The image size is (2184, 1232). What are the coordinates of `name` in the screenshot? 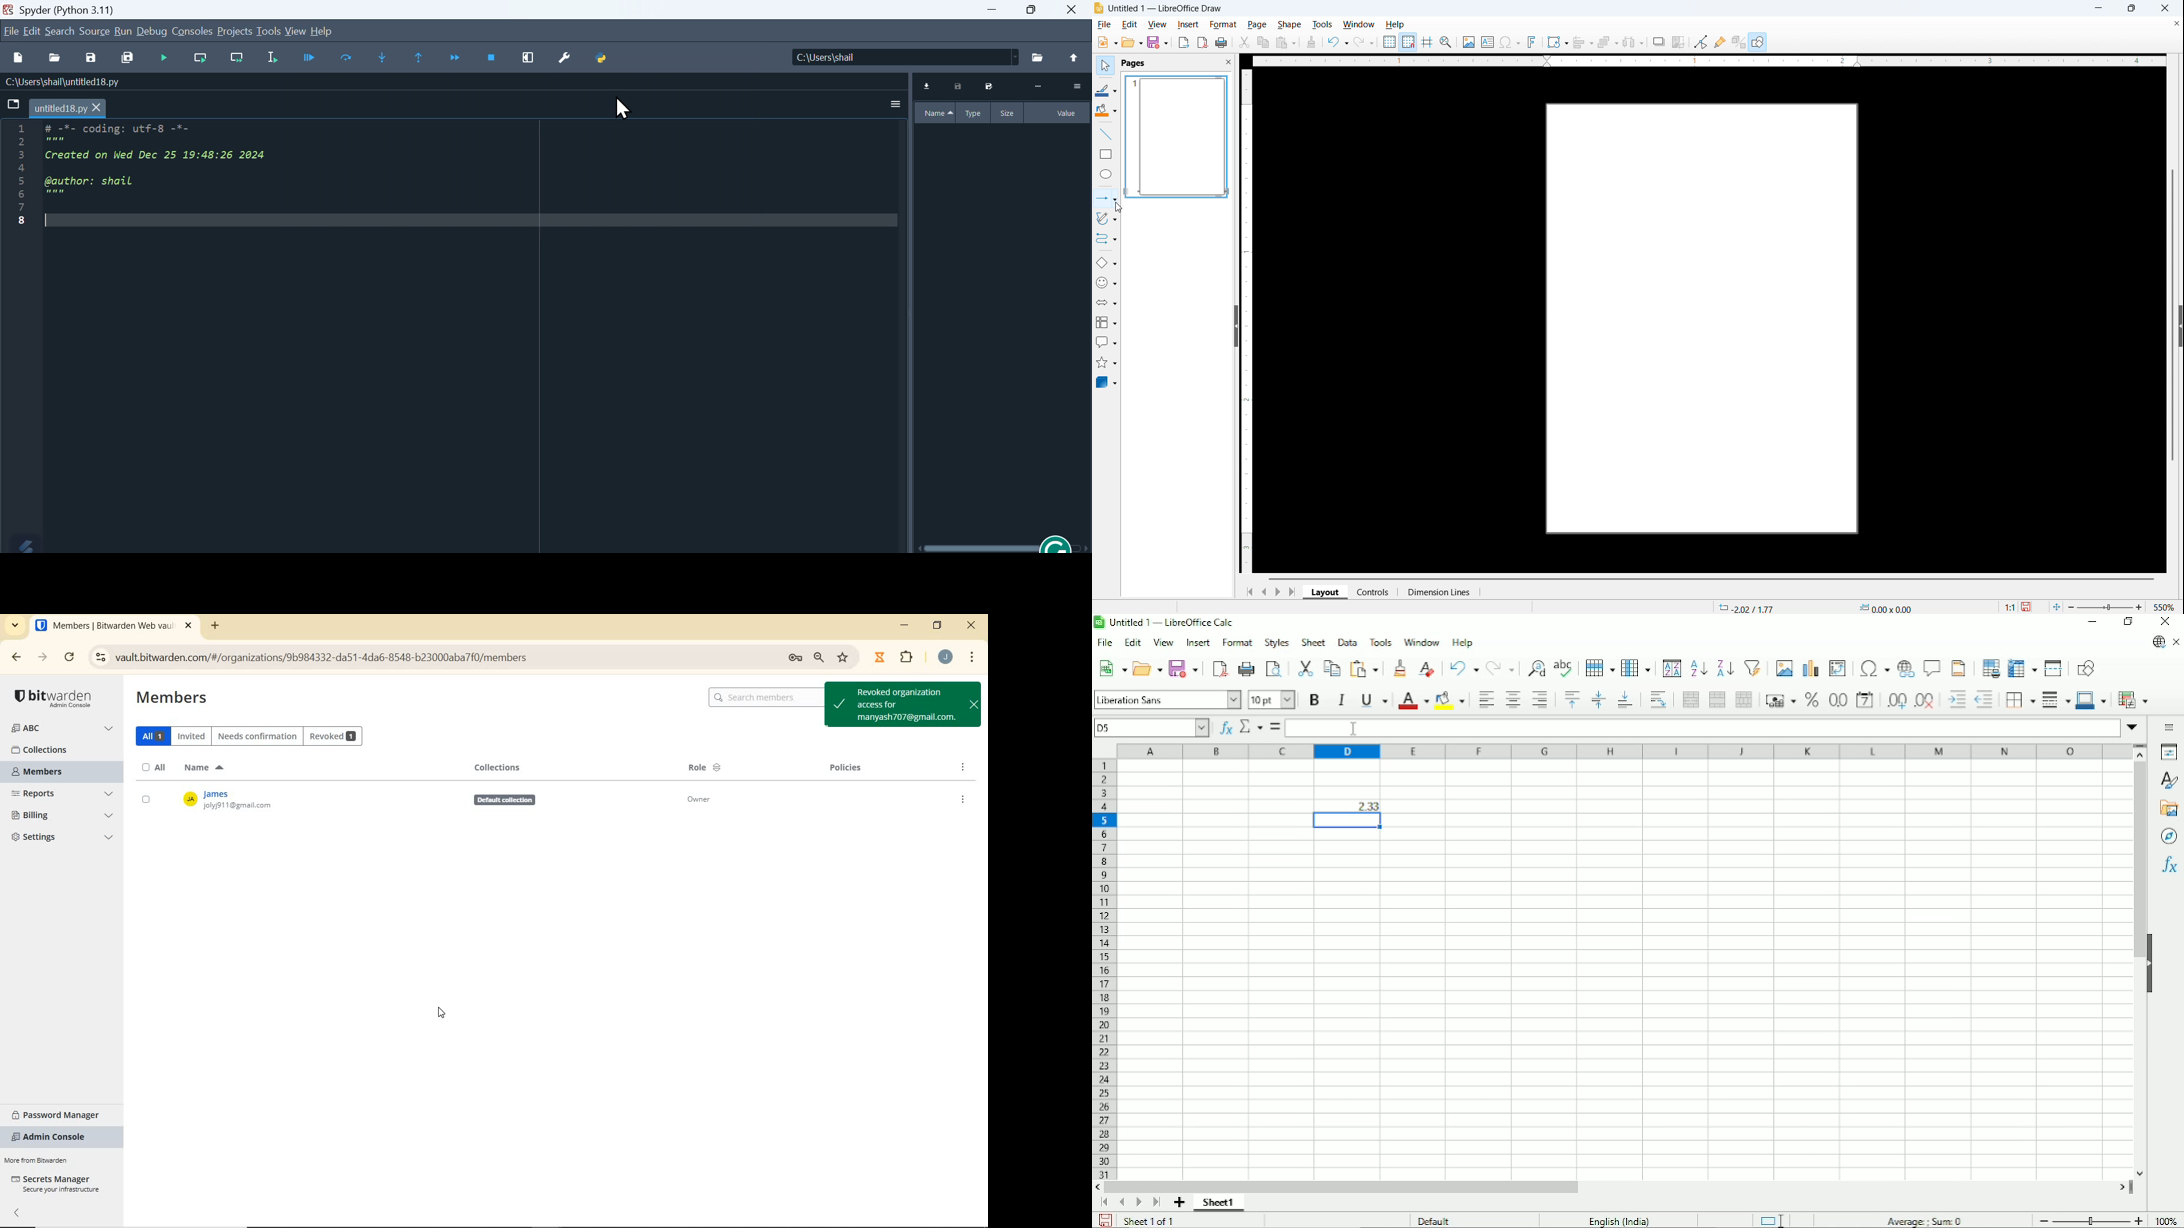 It's located at (937, 113).